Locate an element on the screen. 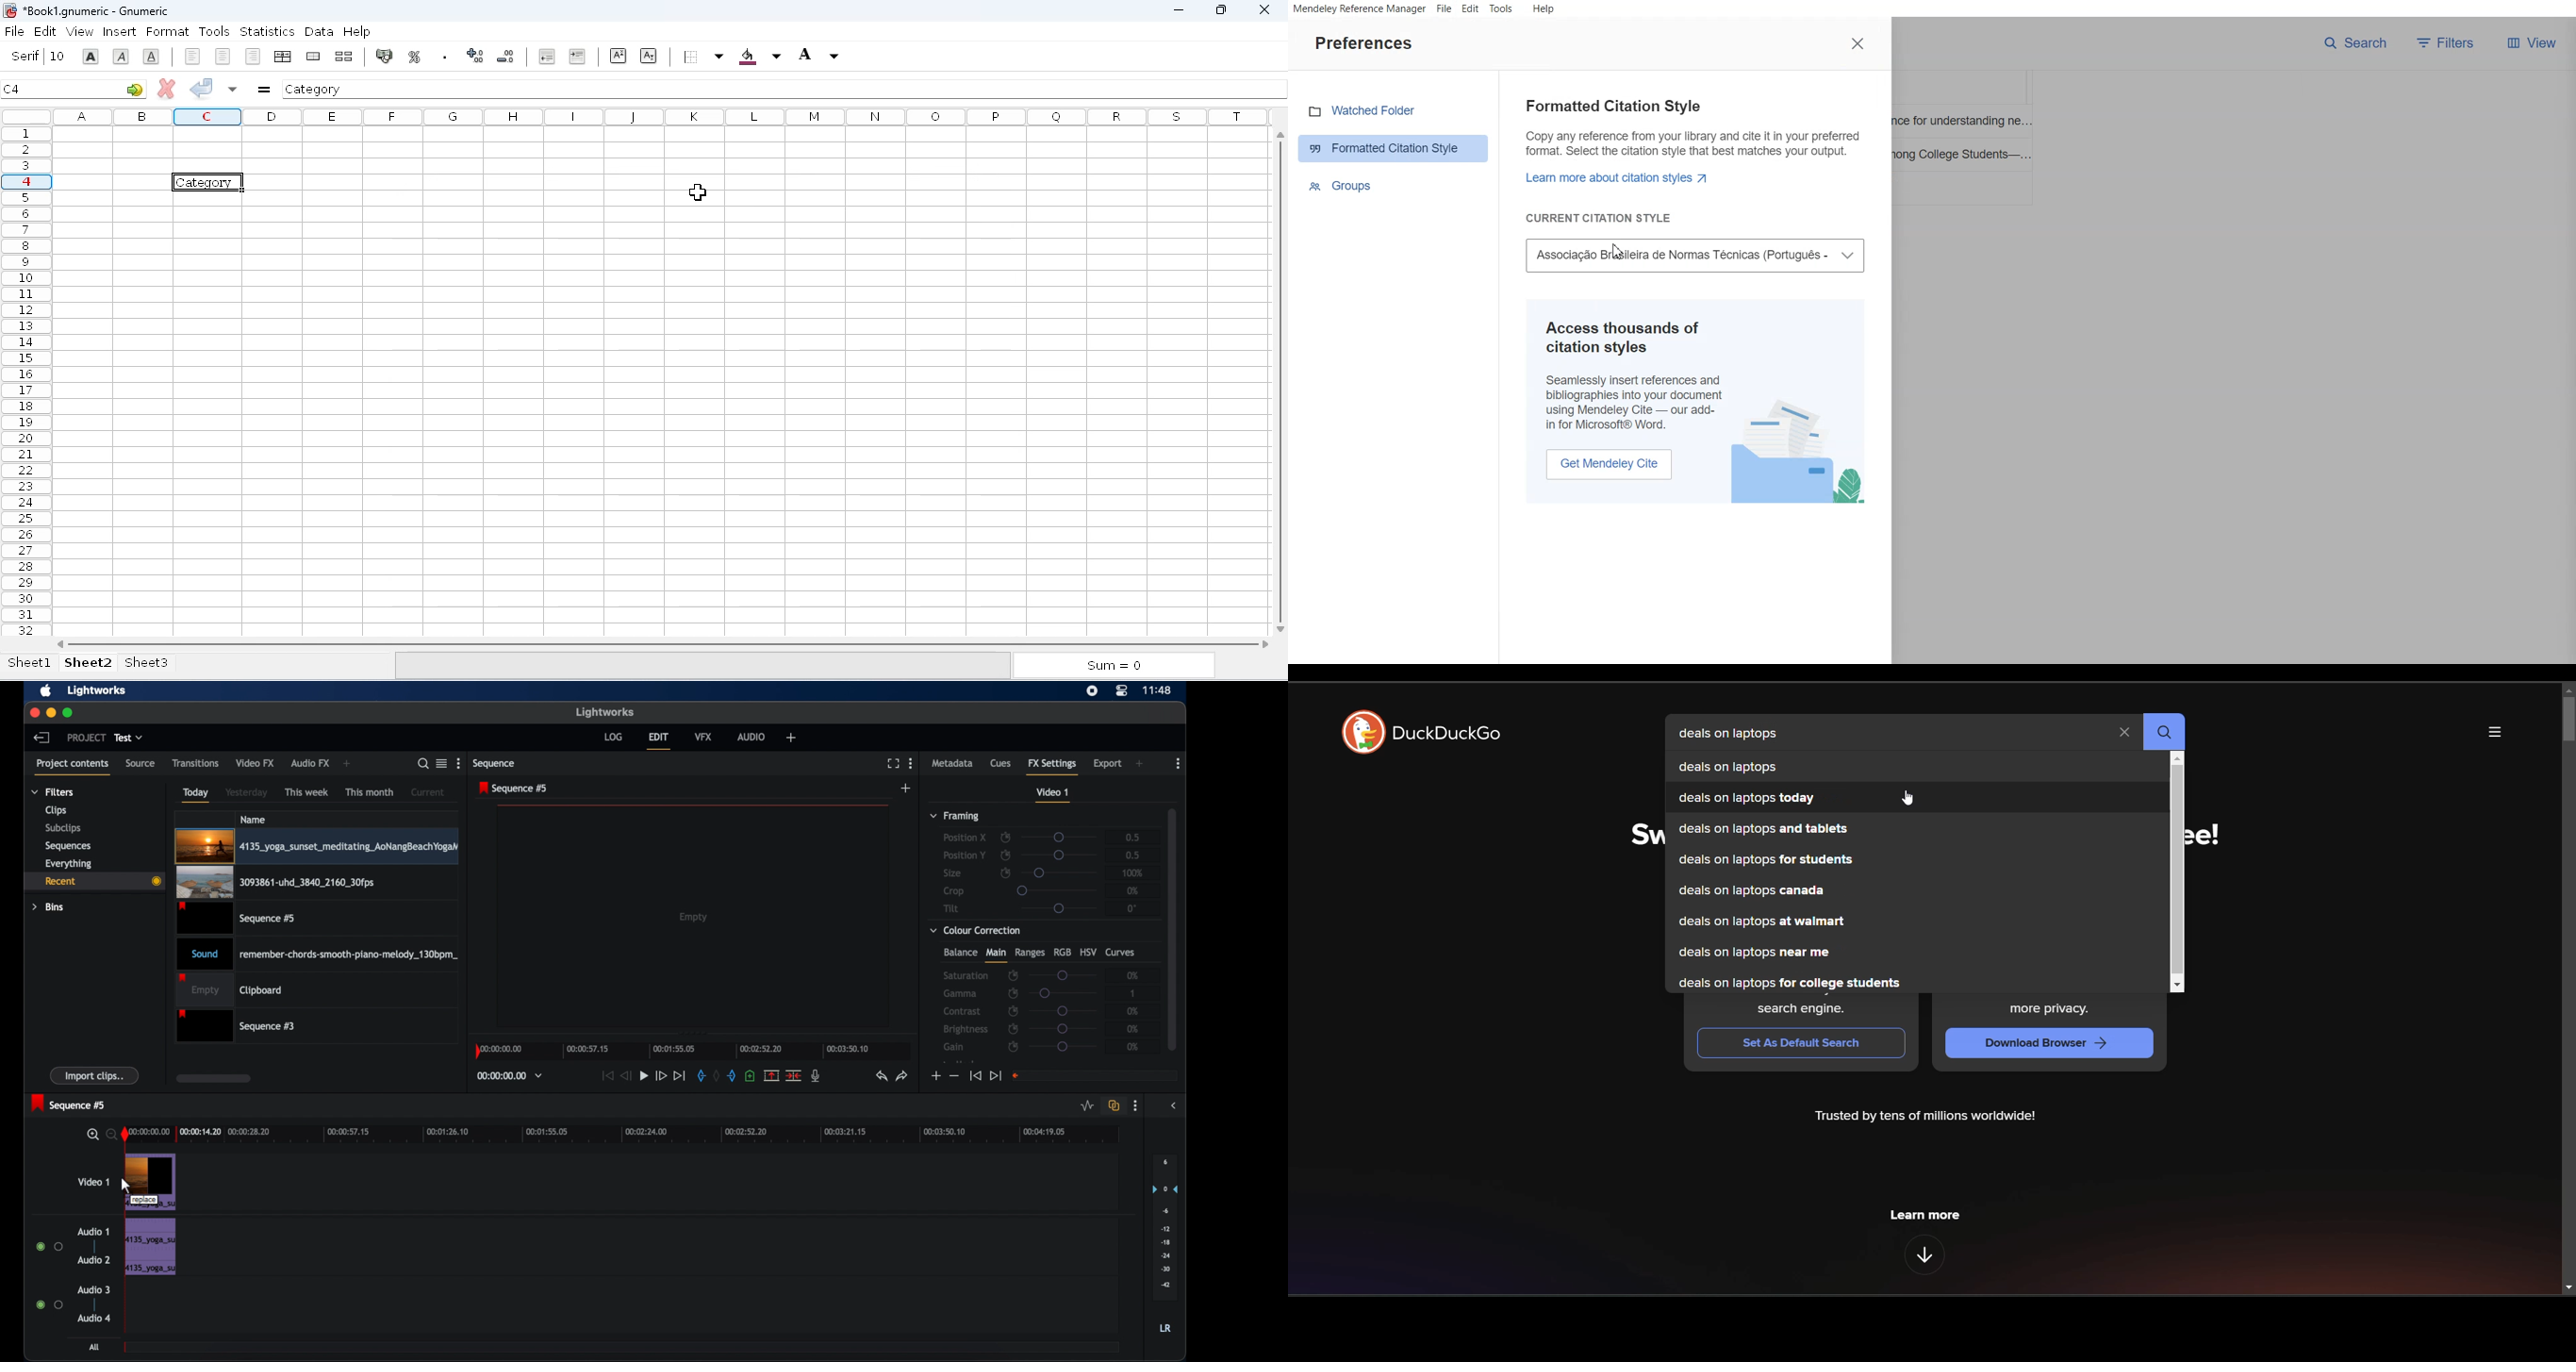  gain is located at coordinates (954, 1047).